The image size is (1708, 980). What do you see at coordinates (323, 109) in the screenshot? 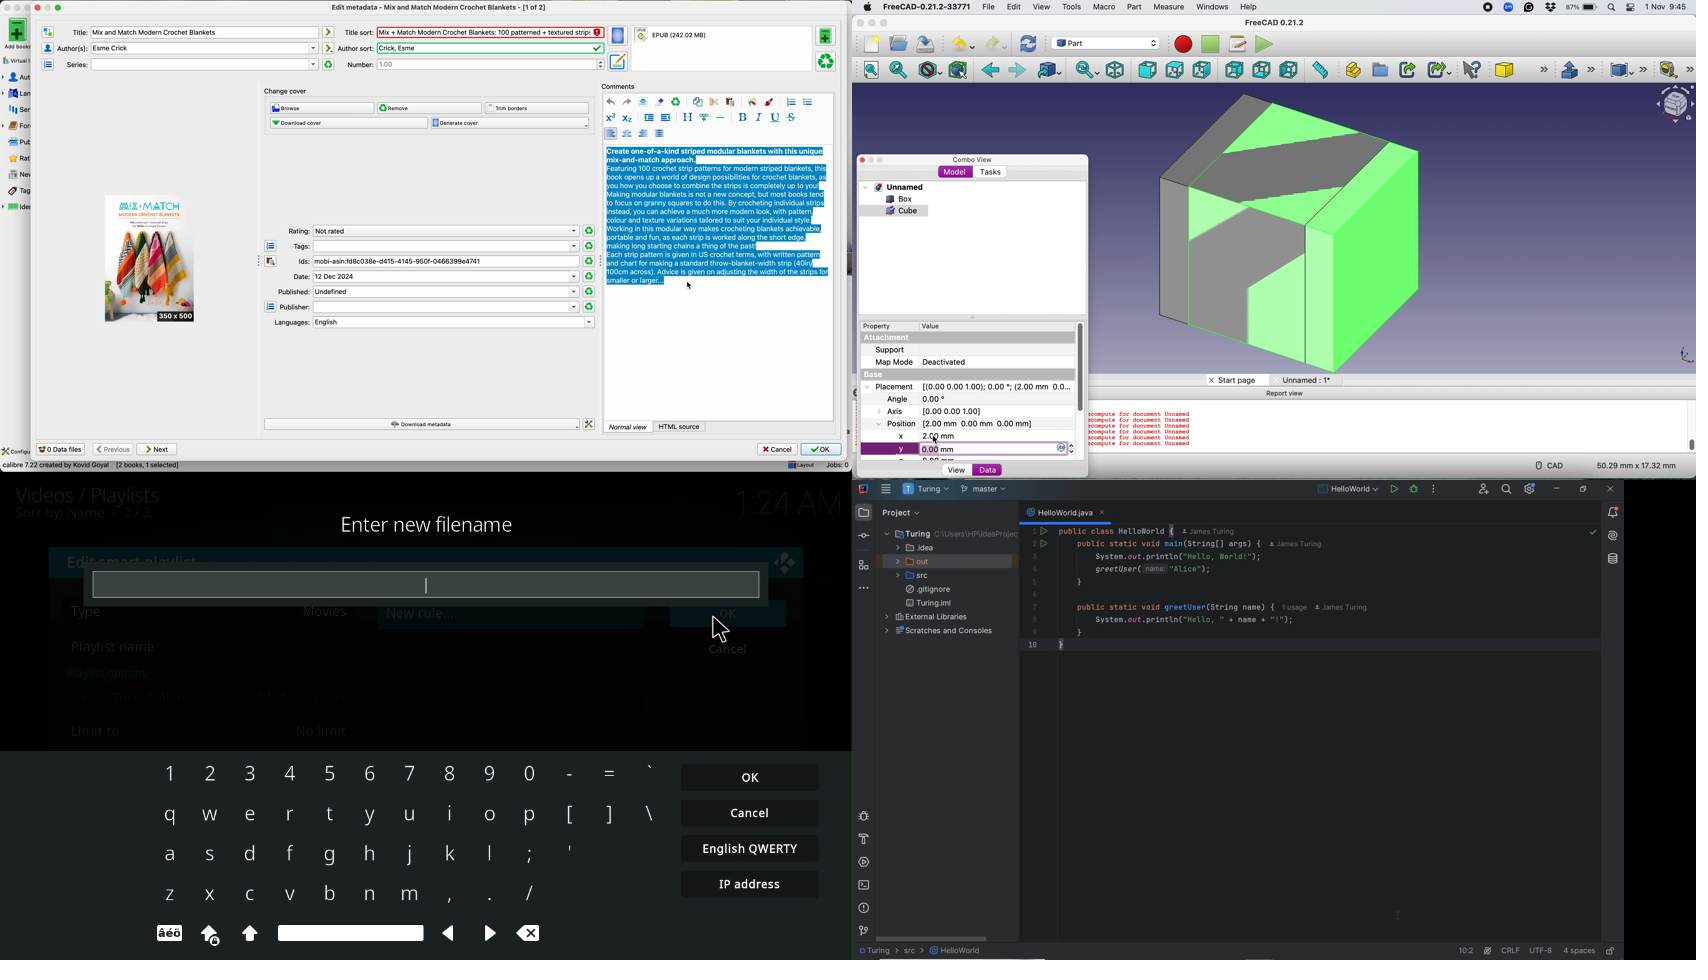
I see `browse` at bounding box center [323, 109].